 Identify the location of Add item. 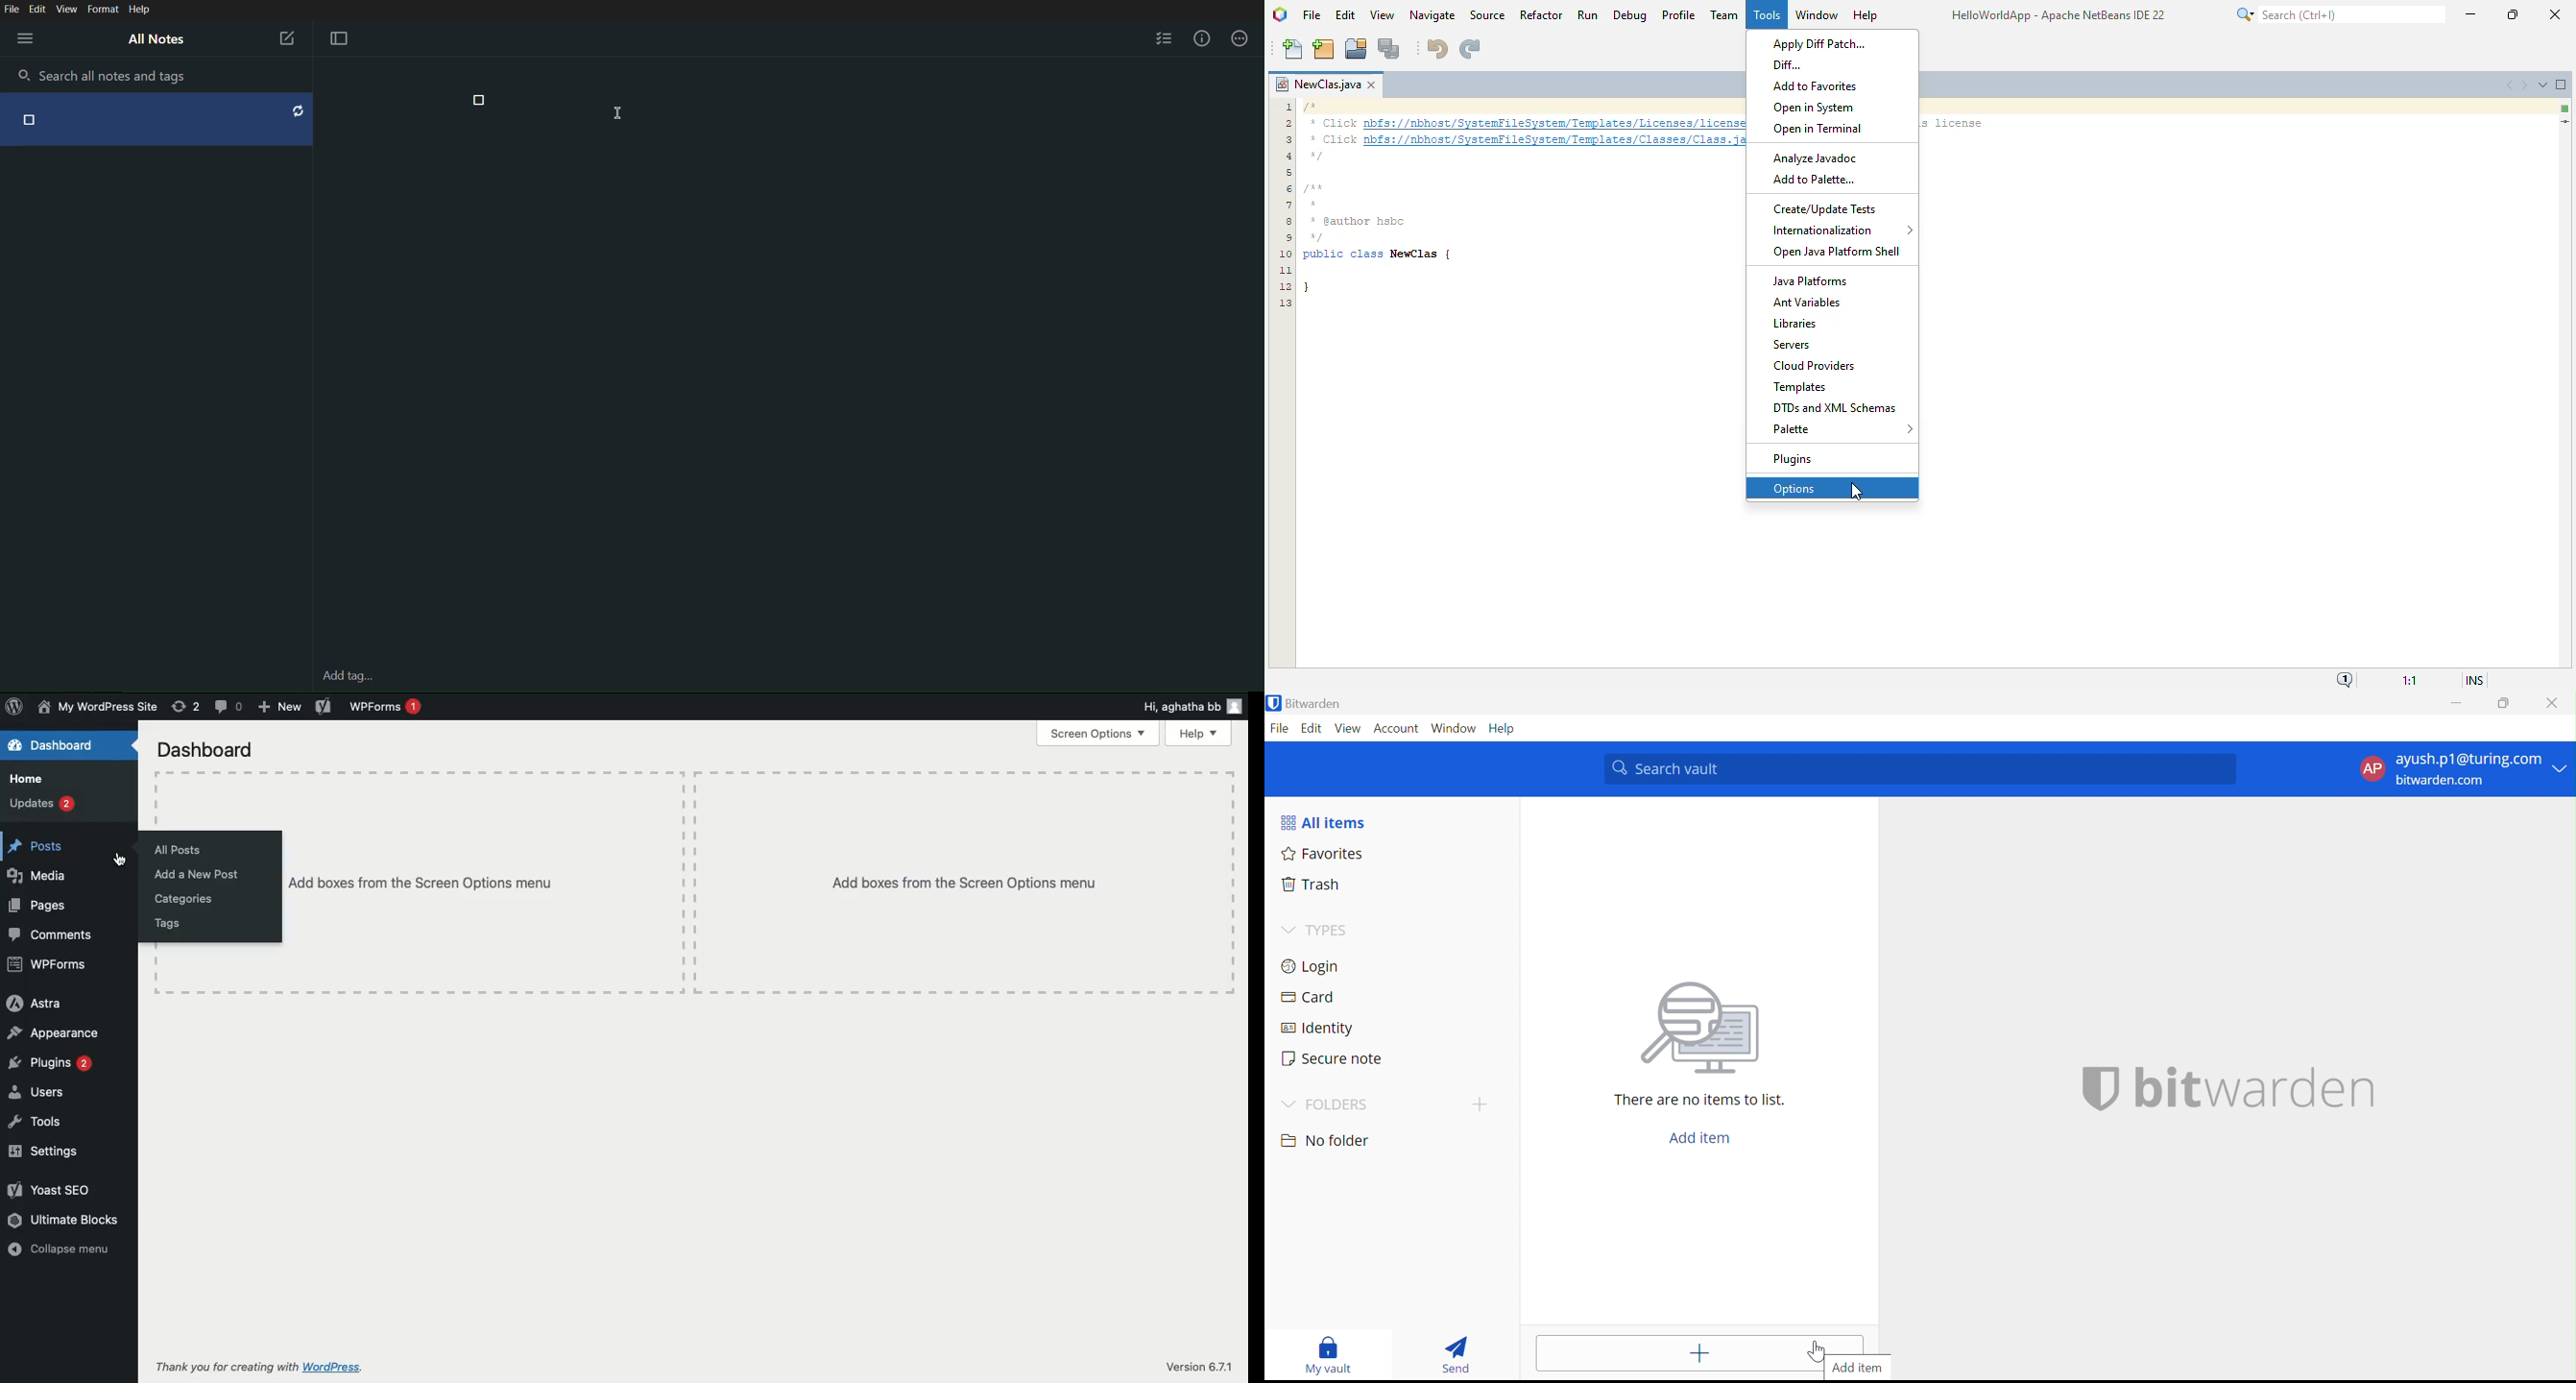
(1859, 1367).